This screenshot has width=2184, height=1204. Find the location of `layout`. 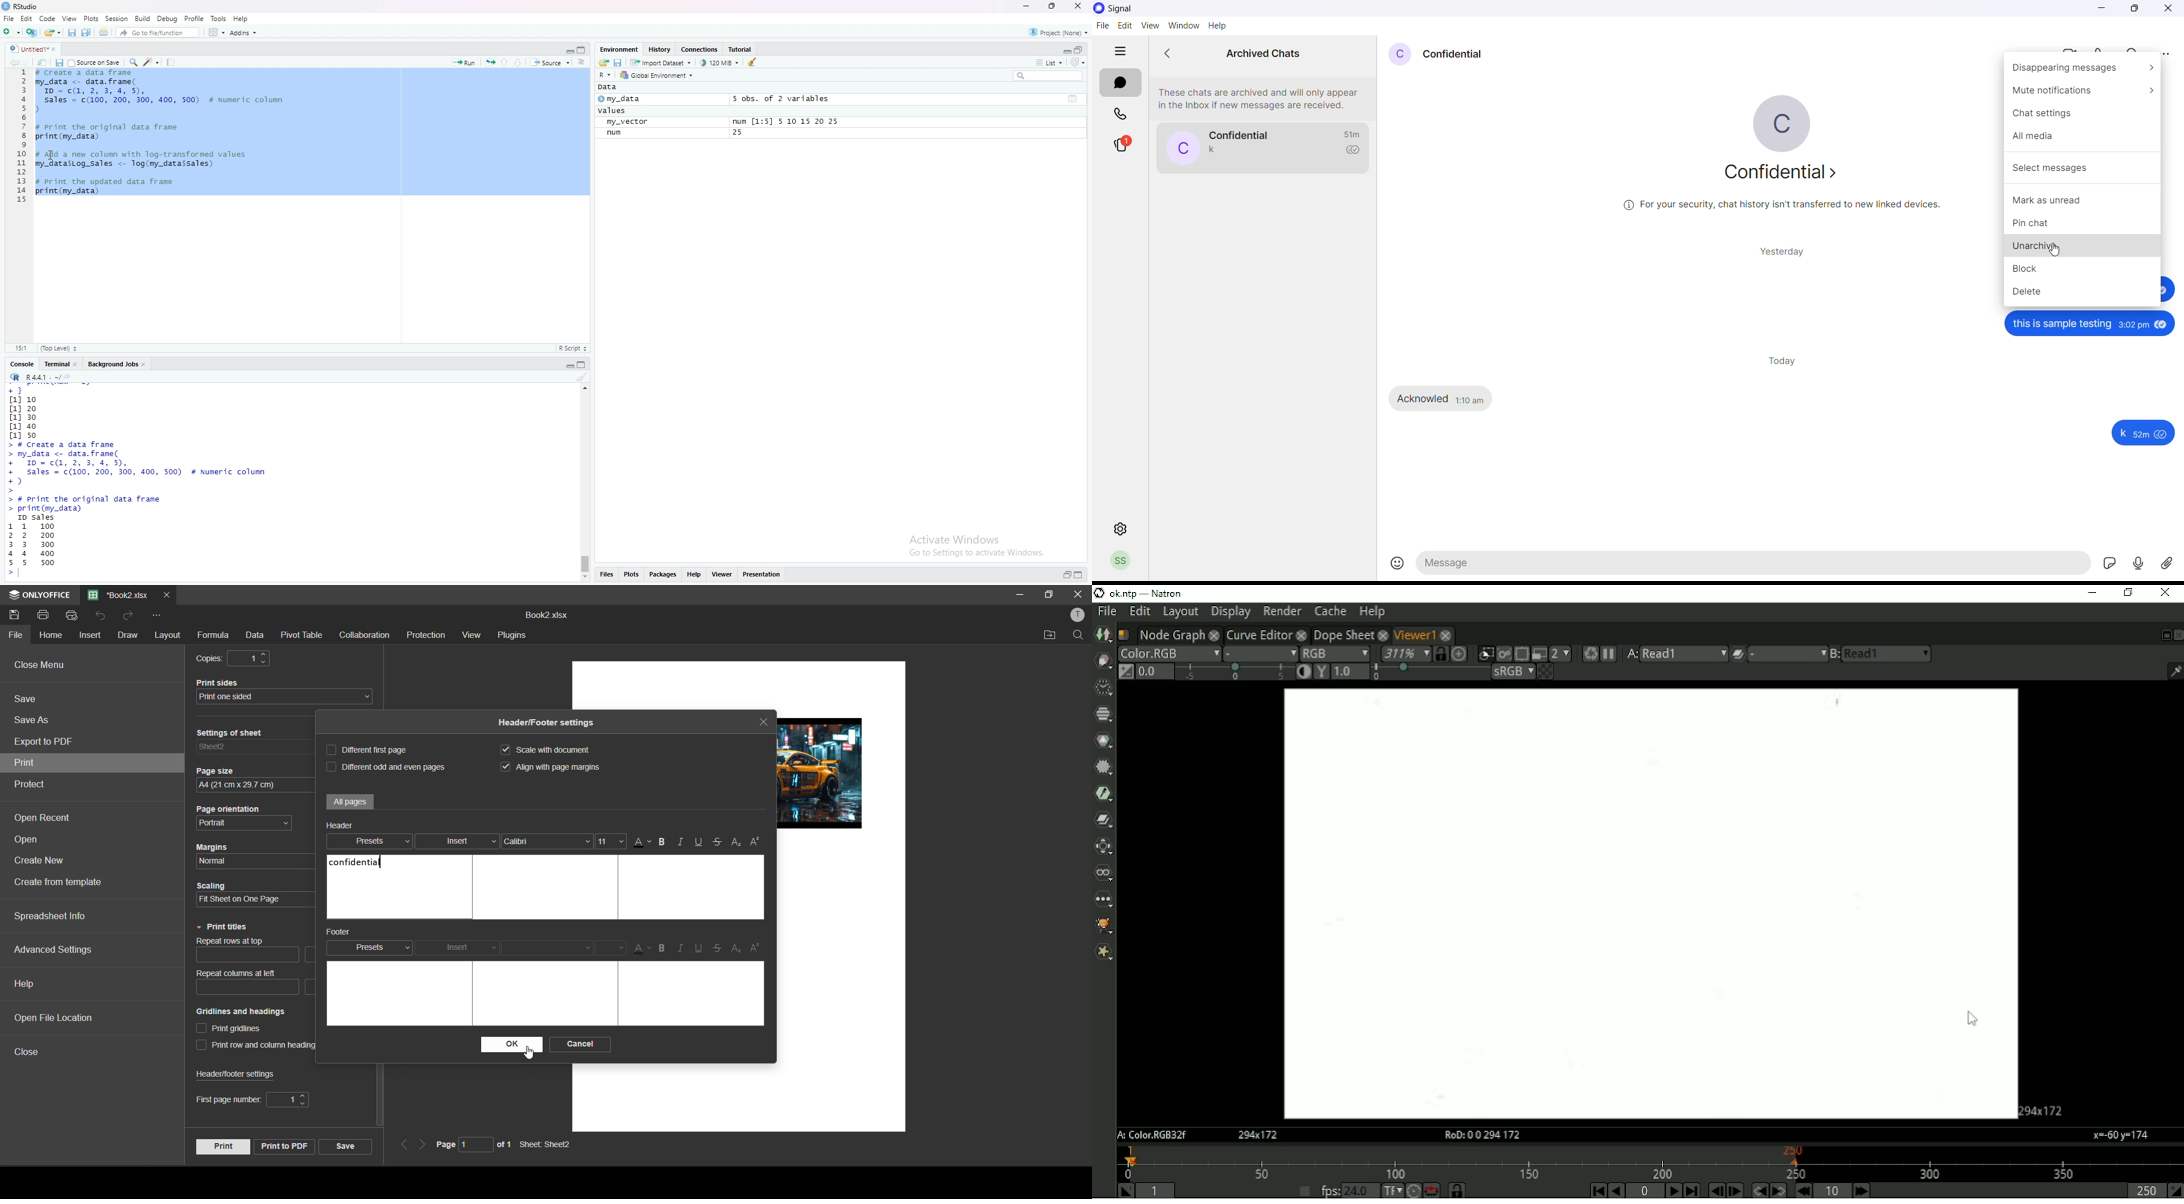

layout is located at coordinates (169, 636).